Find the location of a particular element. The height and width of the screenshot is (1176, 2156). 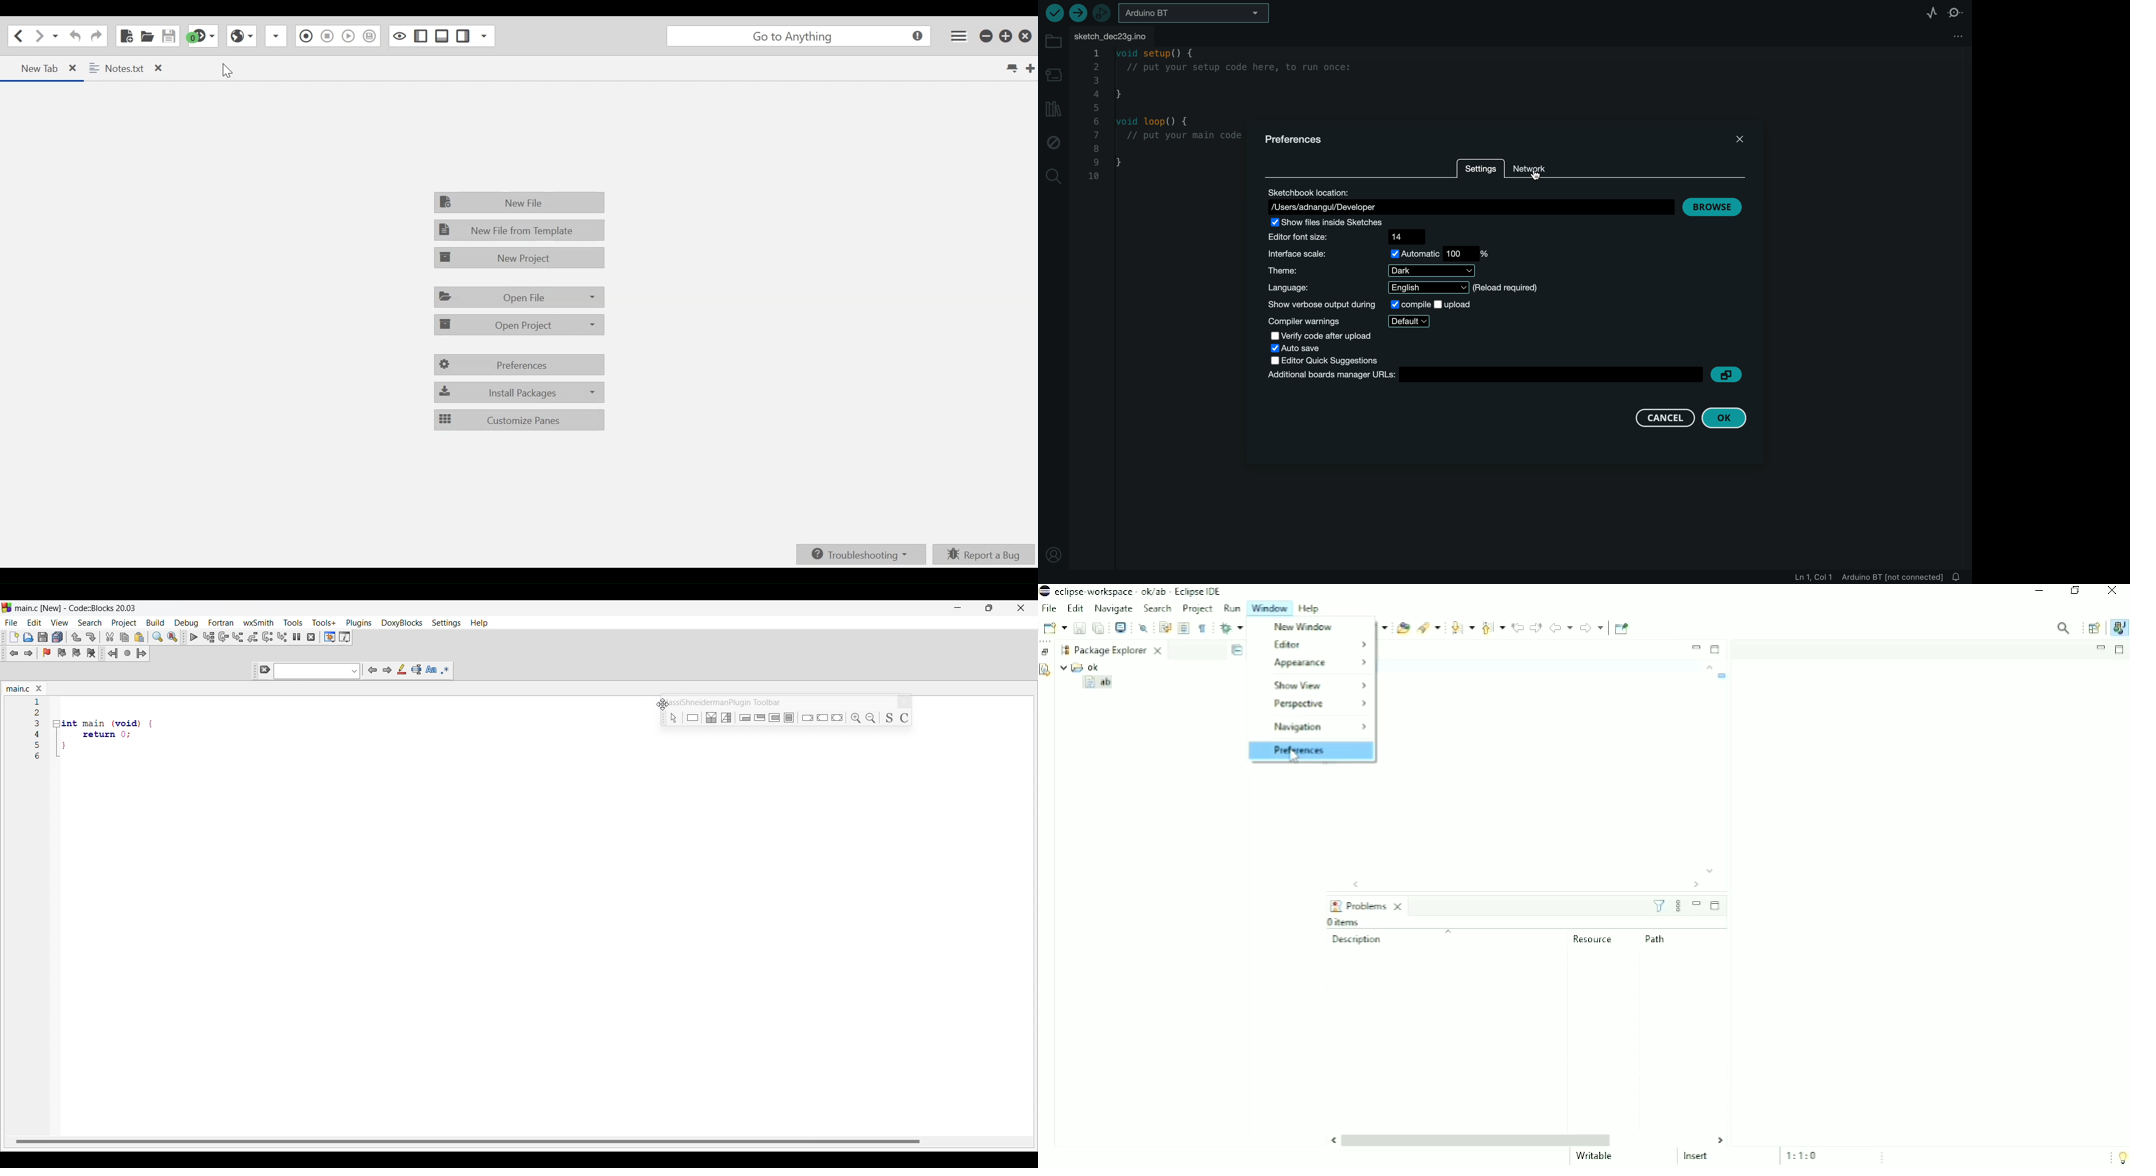

Debug is located at coordinates (1230, 627).